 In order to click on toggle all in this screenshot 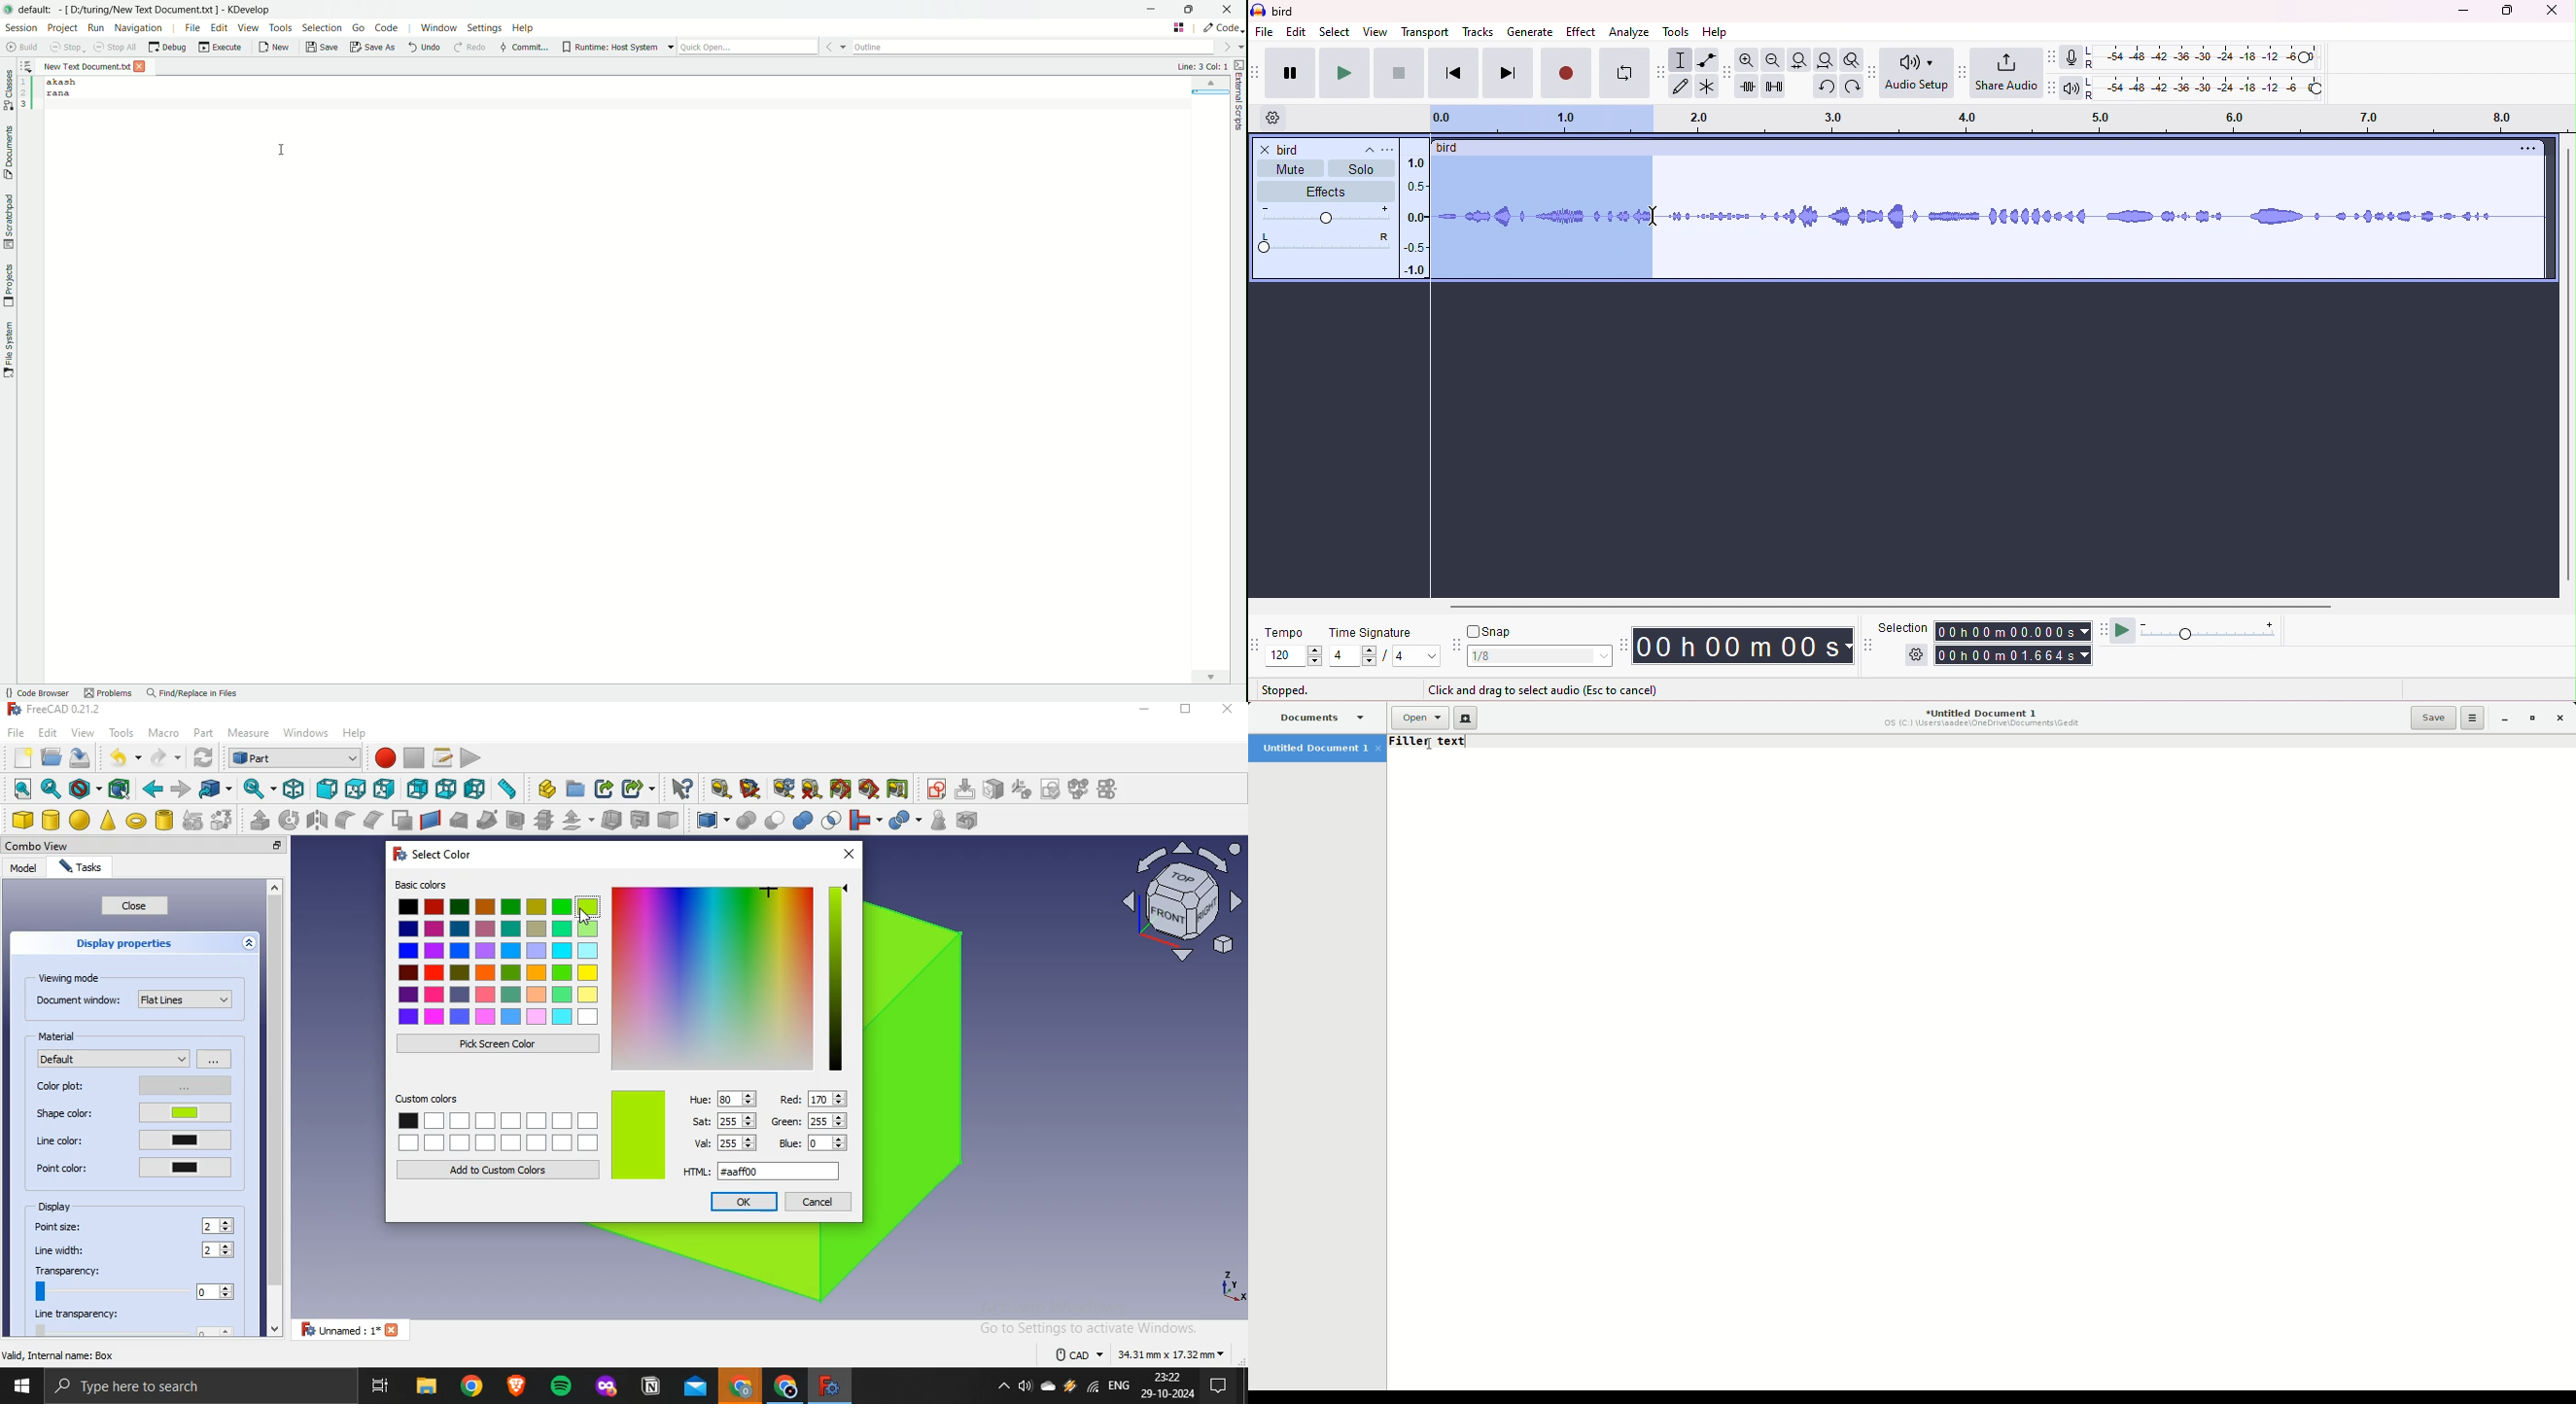, I will do `click(840, 789)`.